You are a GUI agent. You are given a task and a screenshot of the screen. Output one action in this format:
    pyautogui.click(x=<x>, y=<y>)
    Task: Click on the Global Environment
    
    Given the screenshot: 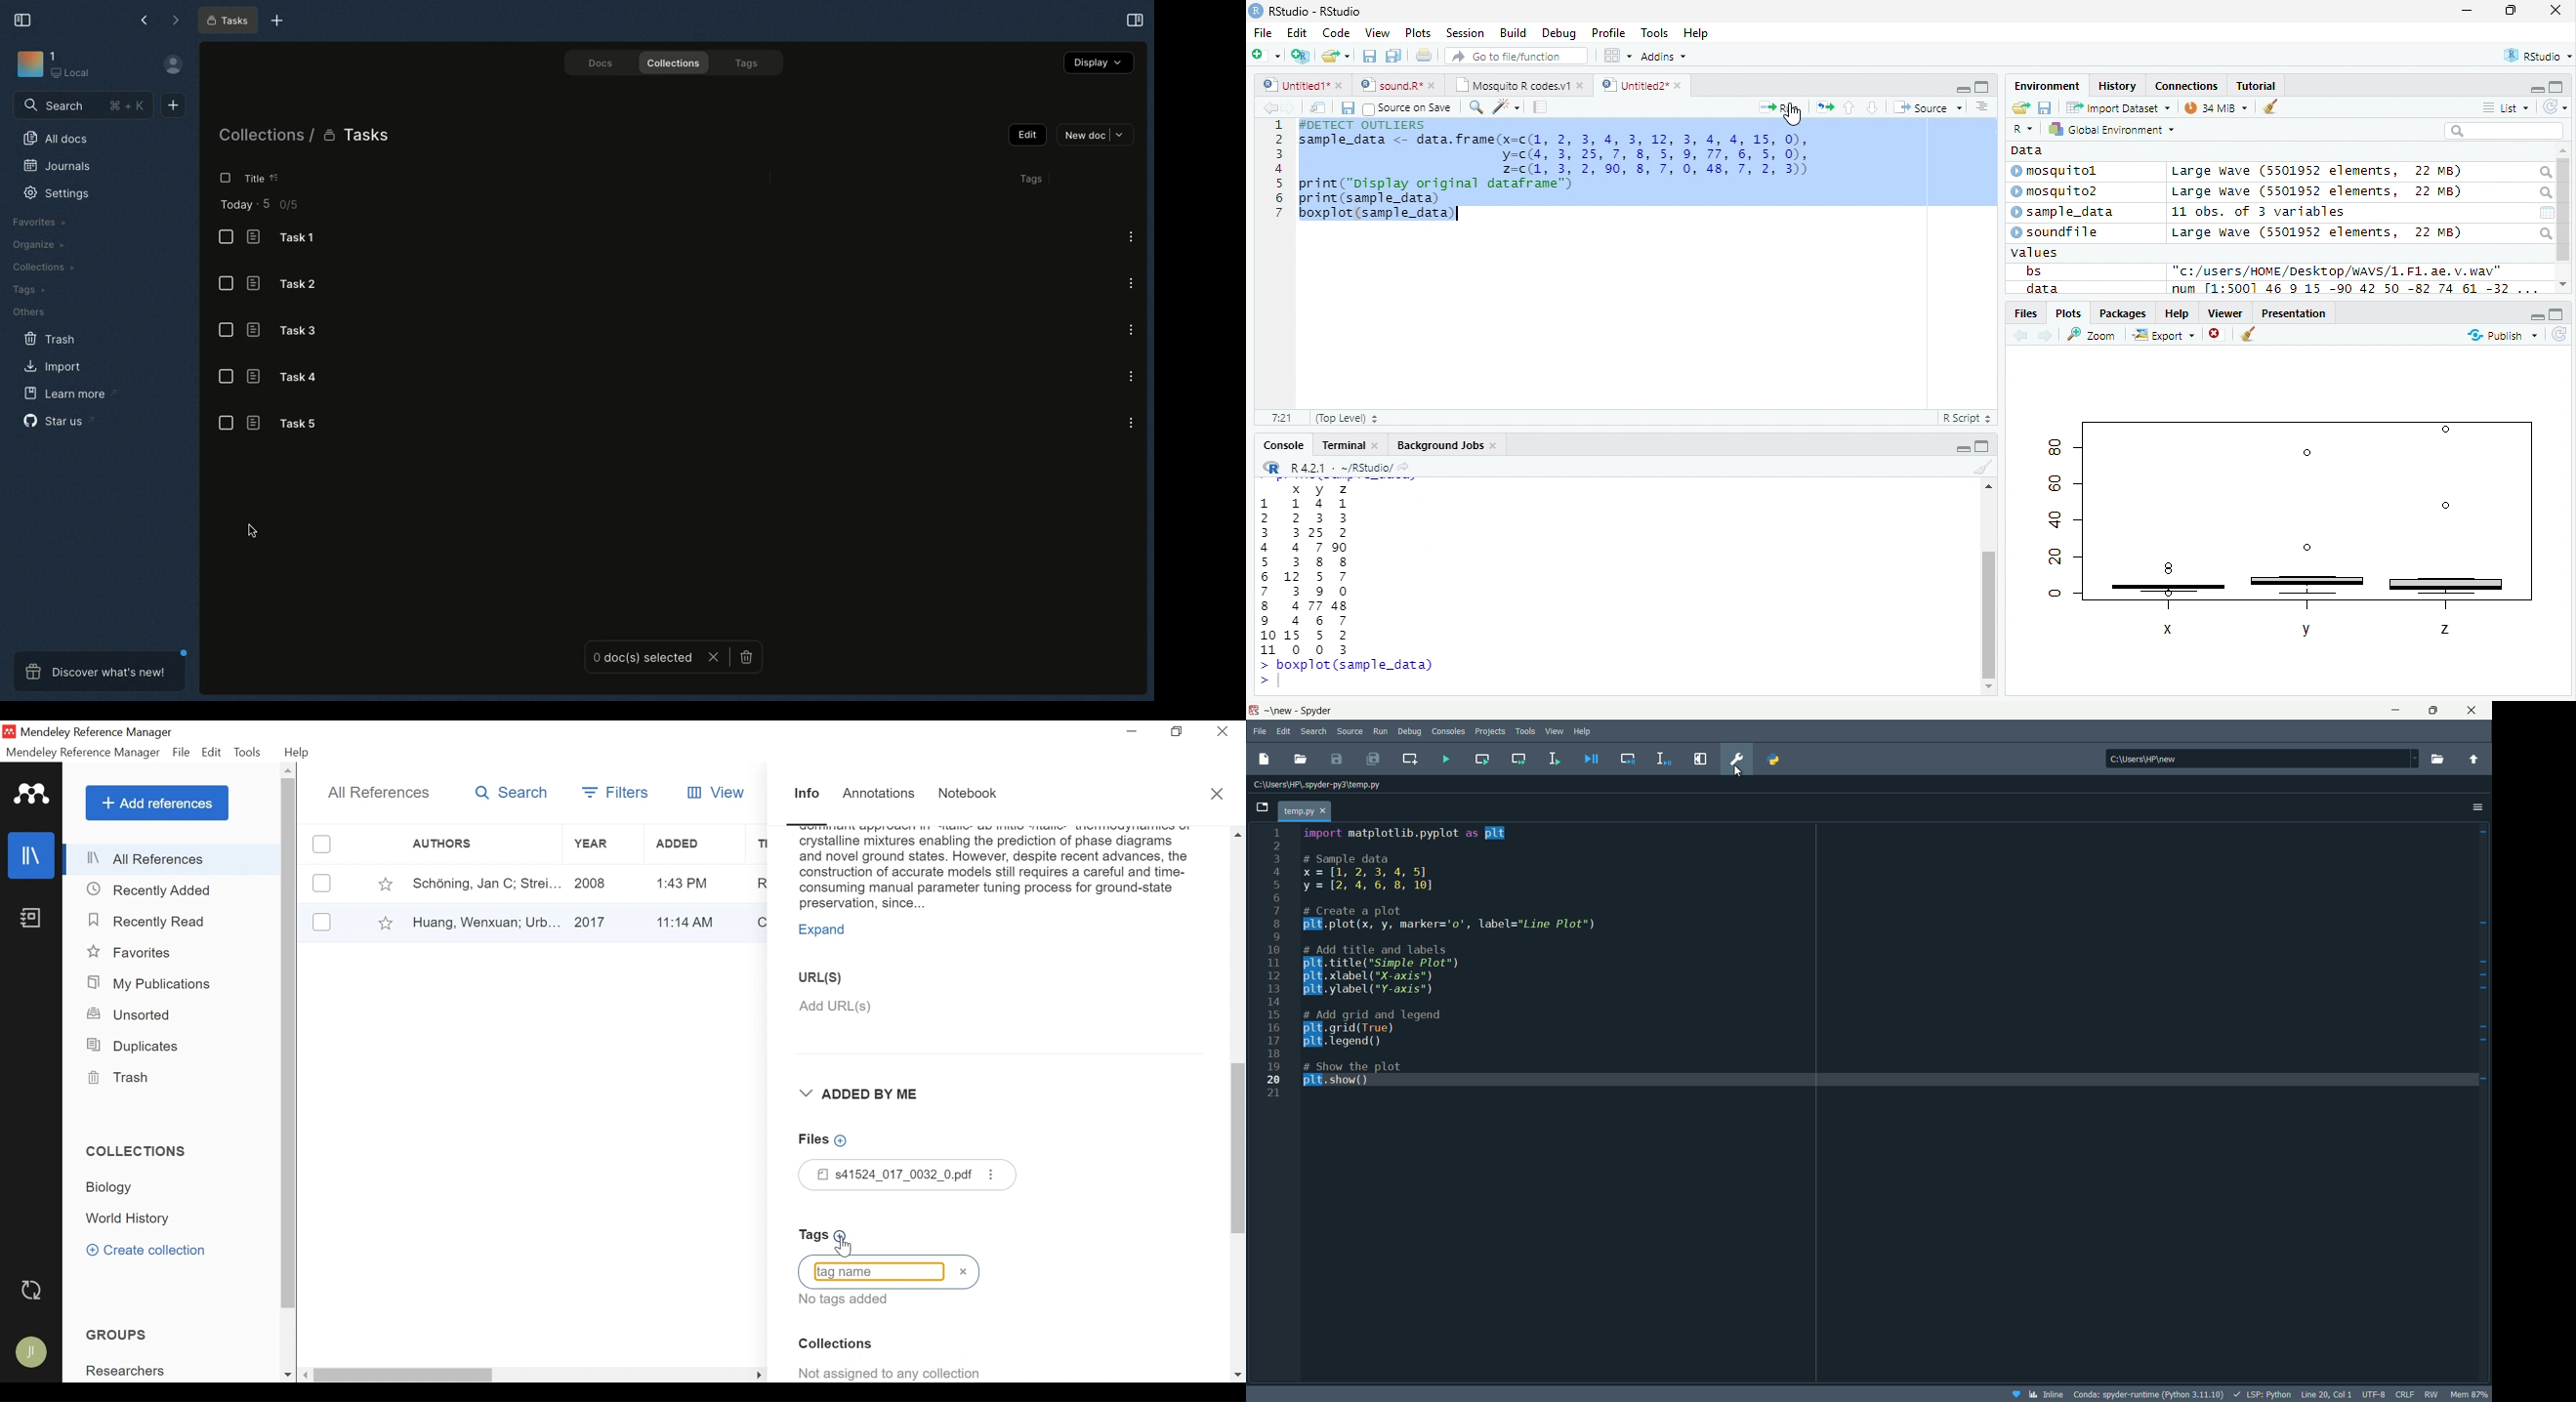 What is the action you would take?
    pyautogui.click(x=2109, y=128)
    